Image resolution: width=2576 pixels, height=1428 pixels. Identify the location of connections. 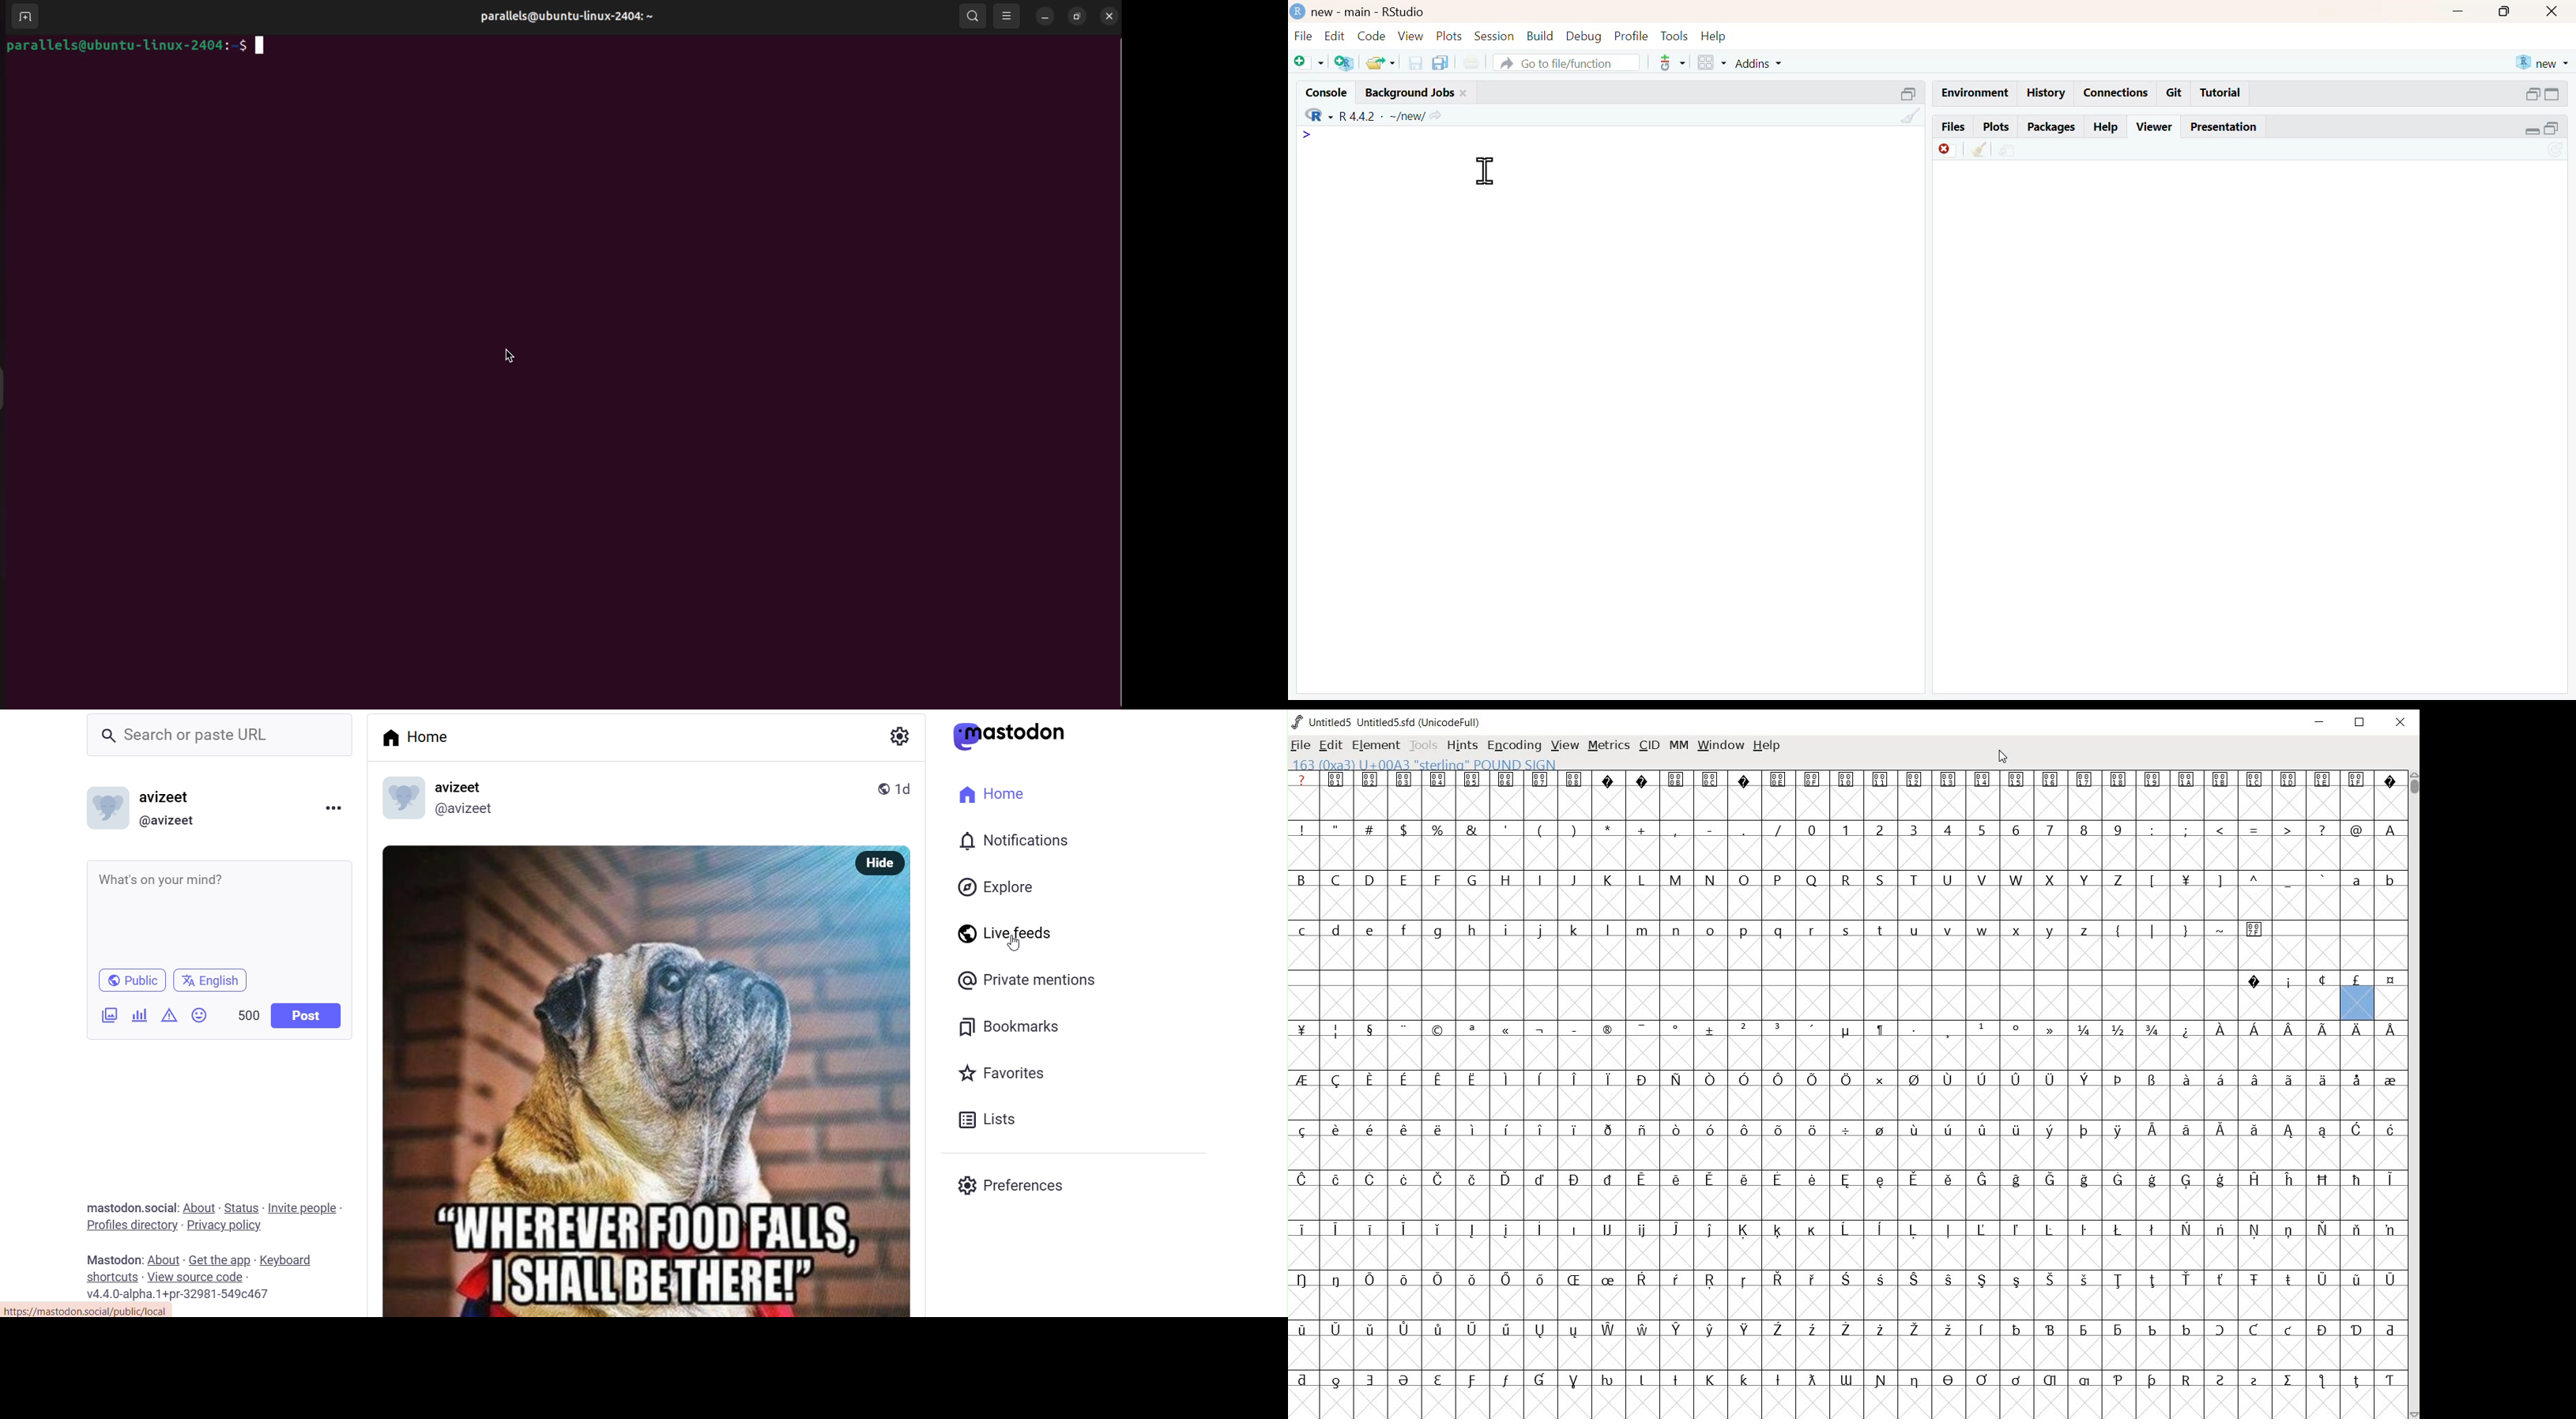
(2117, 93).